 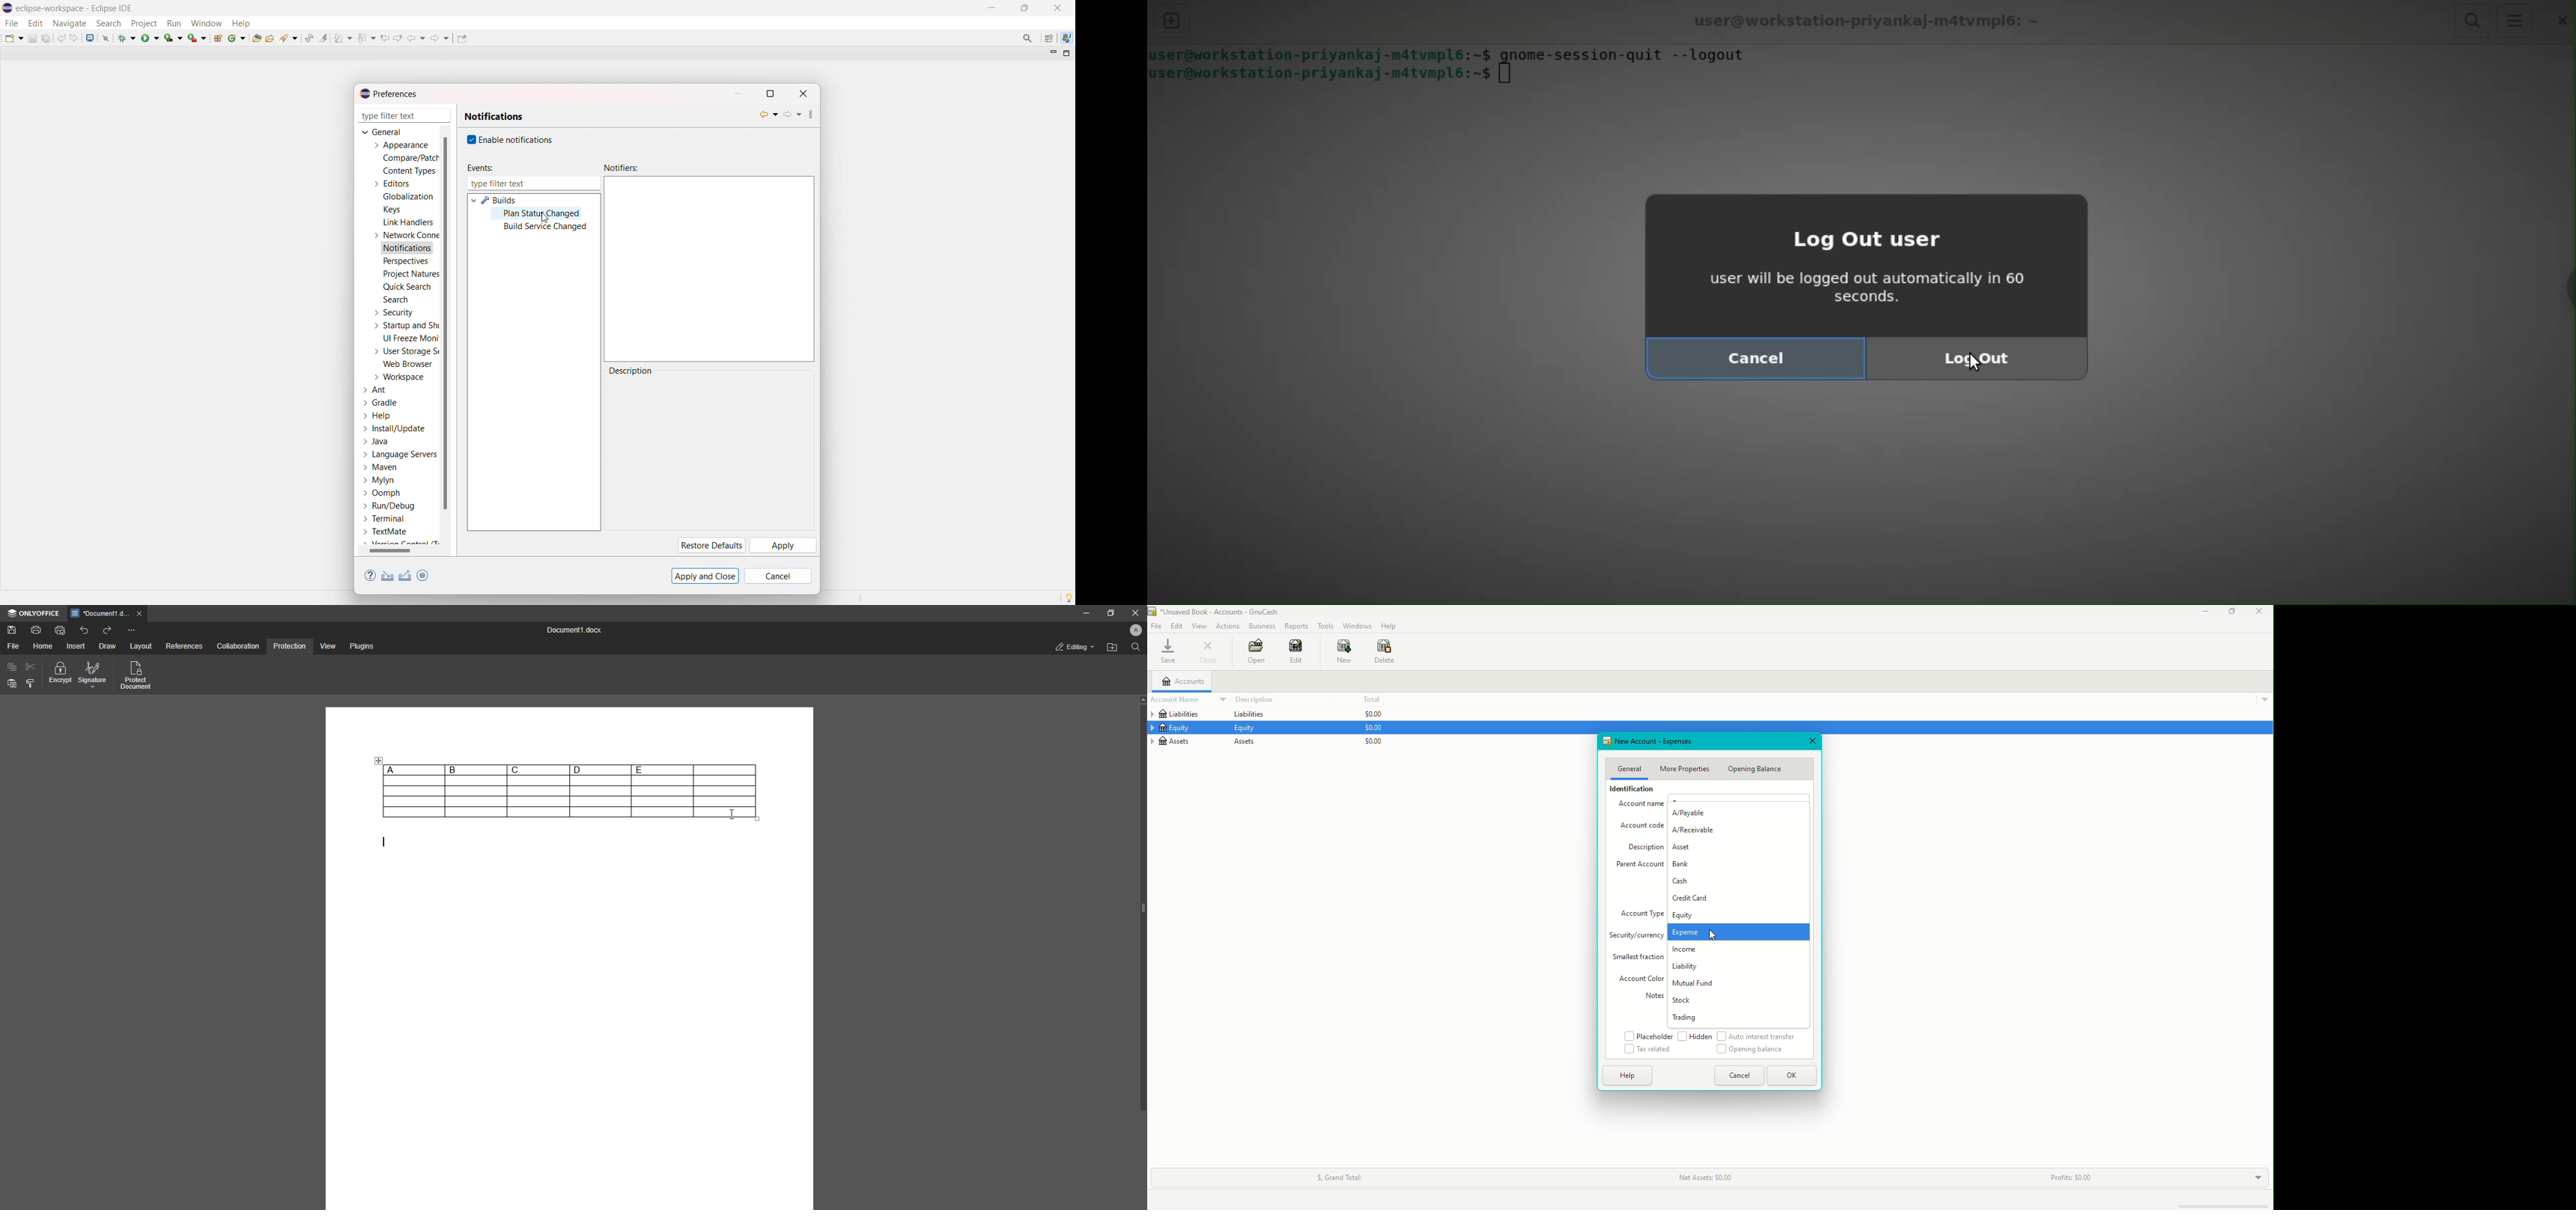 I want to click on Editing, so click(x=1072, y=647).